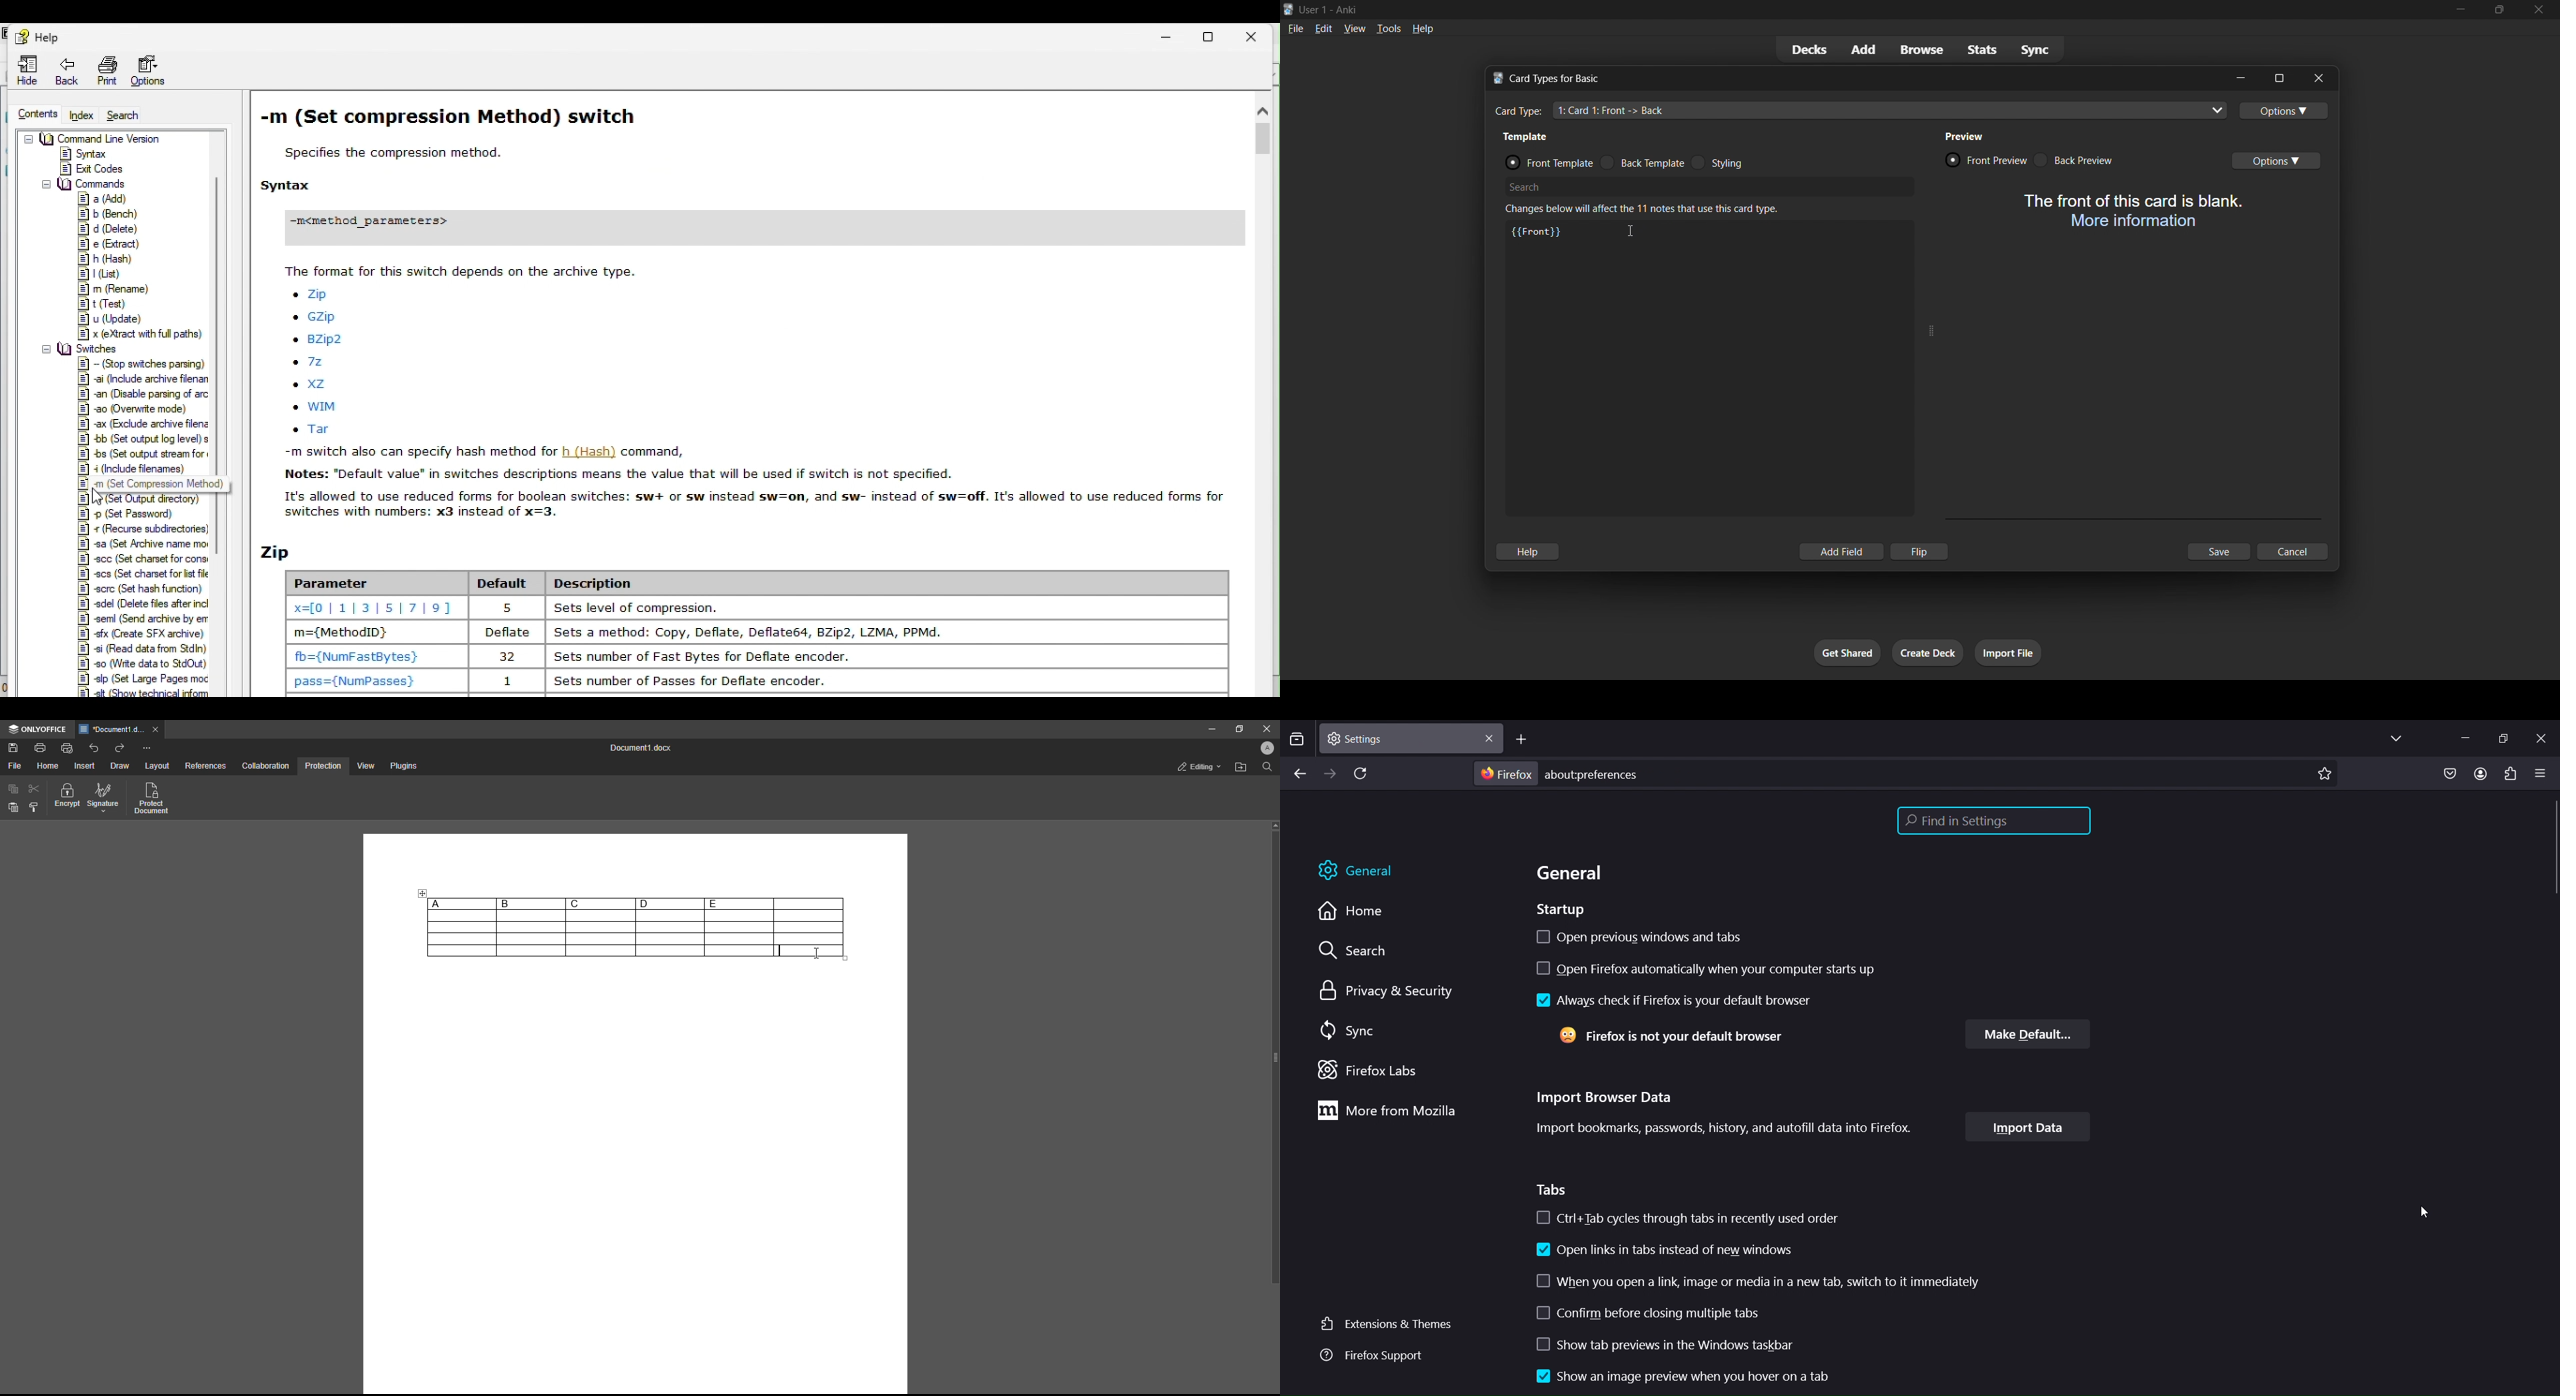  What do you see at coordinates (1712, 185) in the screenshot?
I see `search bar` at bounding box center [1712, 185].